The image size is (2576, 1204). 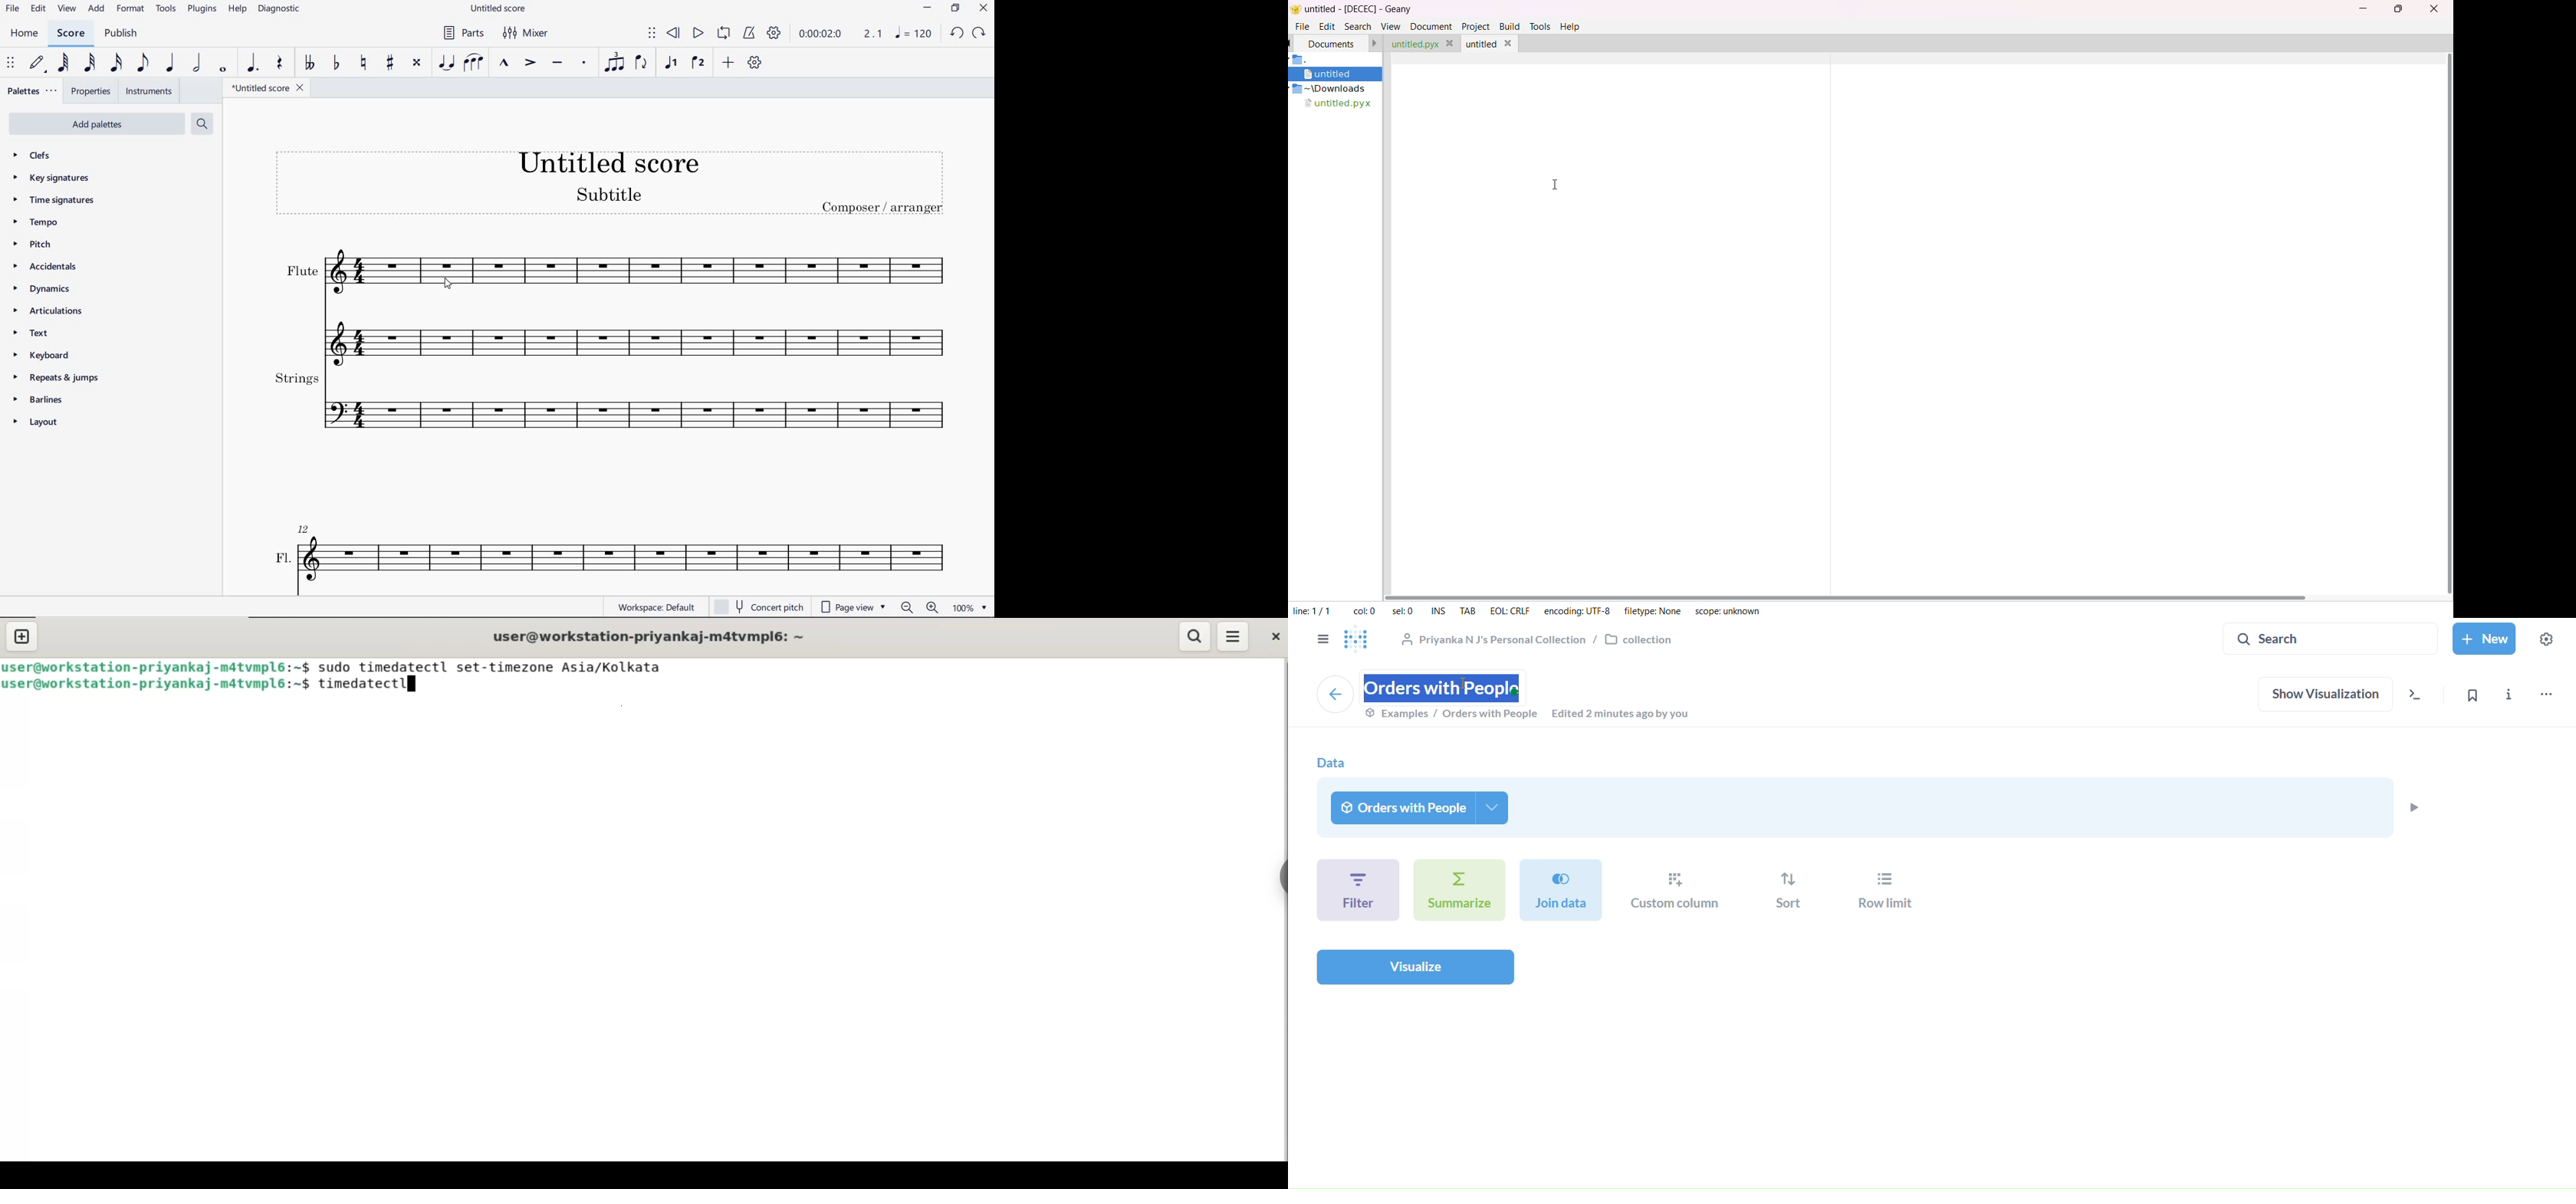 What do you see at coordinates (1286, 874) in the screenshot?
I see `sidebar` at bounding box center [1286, 874].